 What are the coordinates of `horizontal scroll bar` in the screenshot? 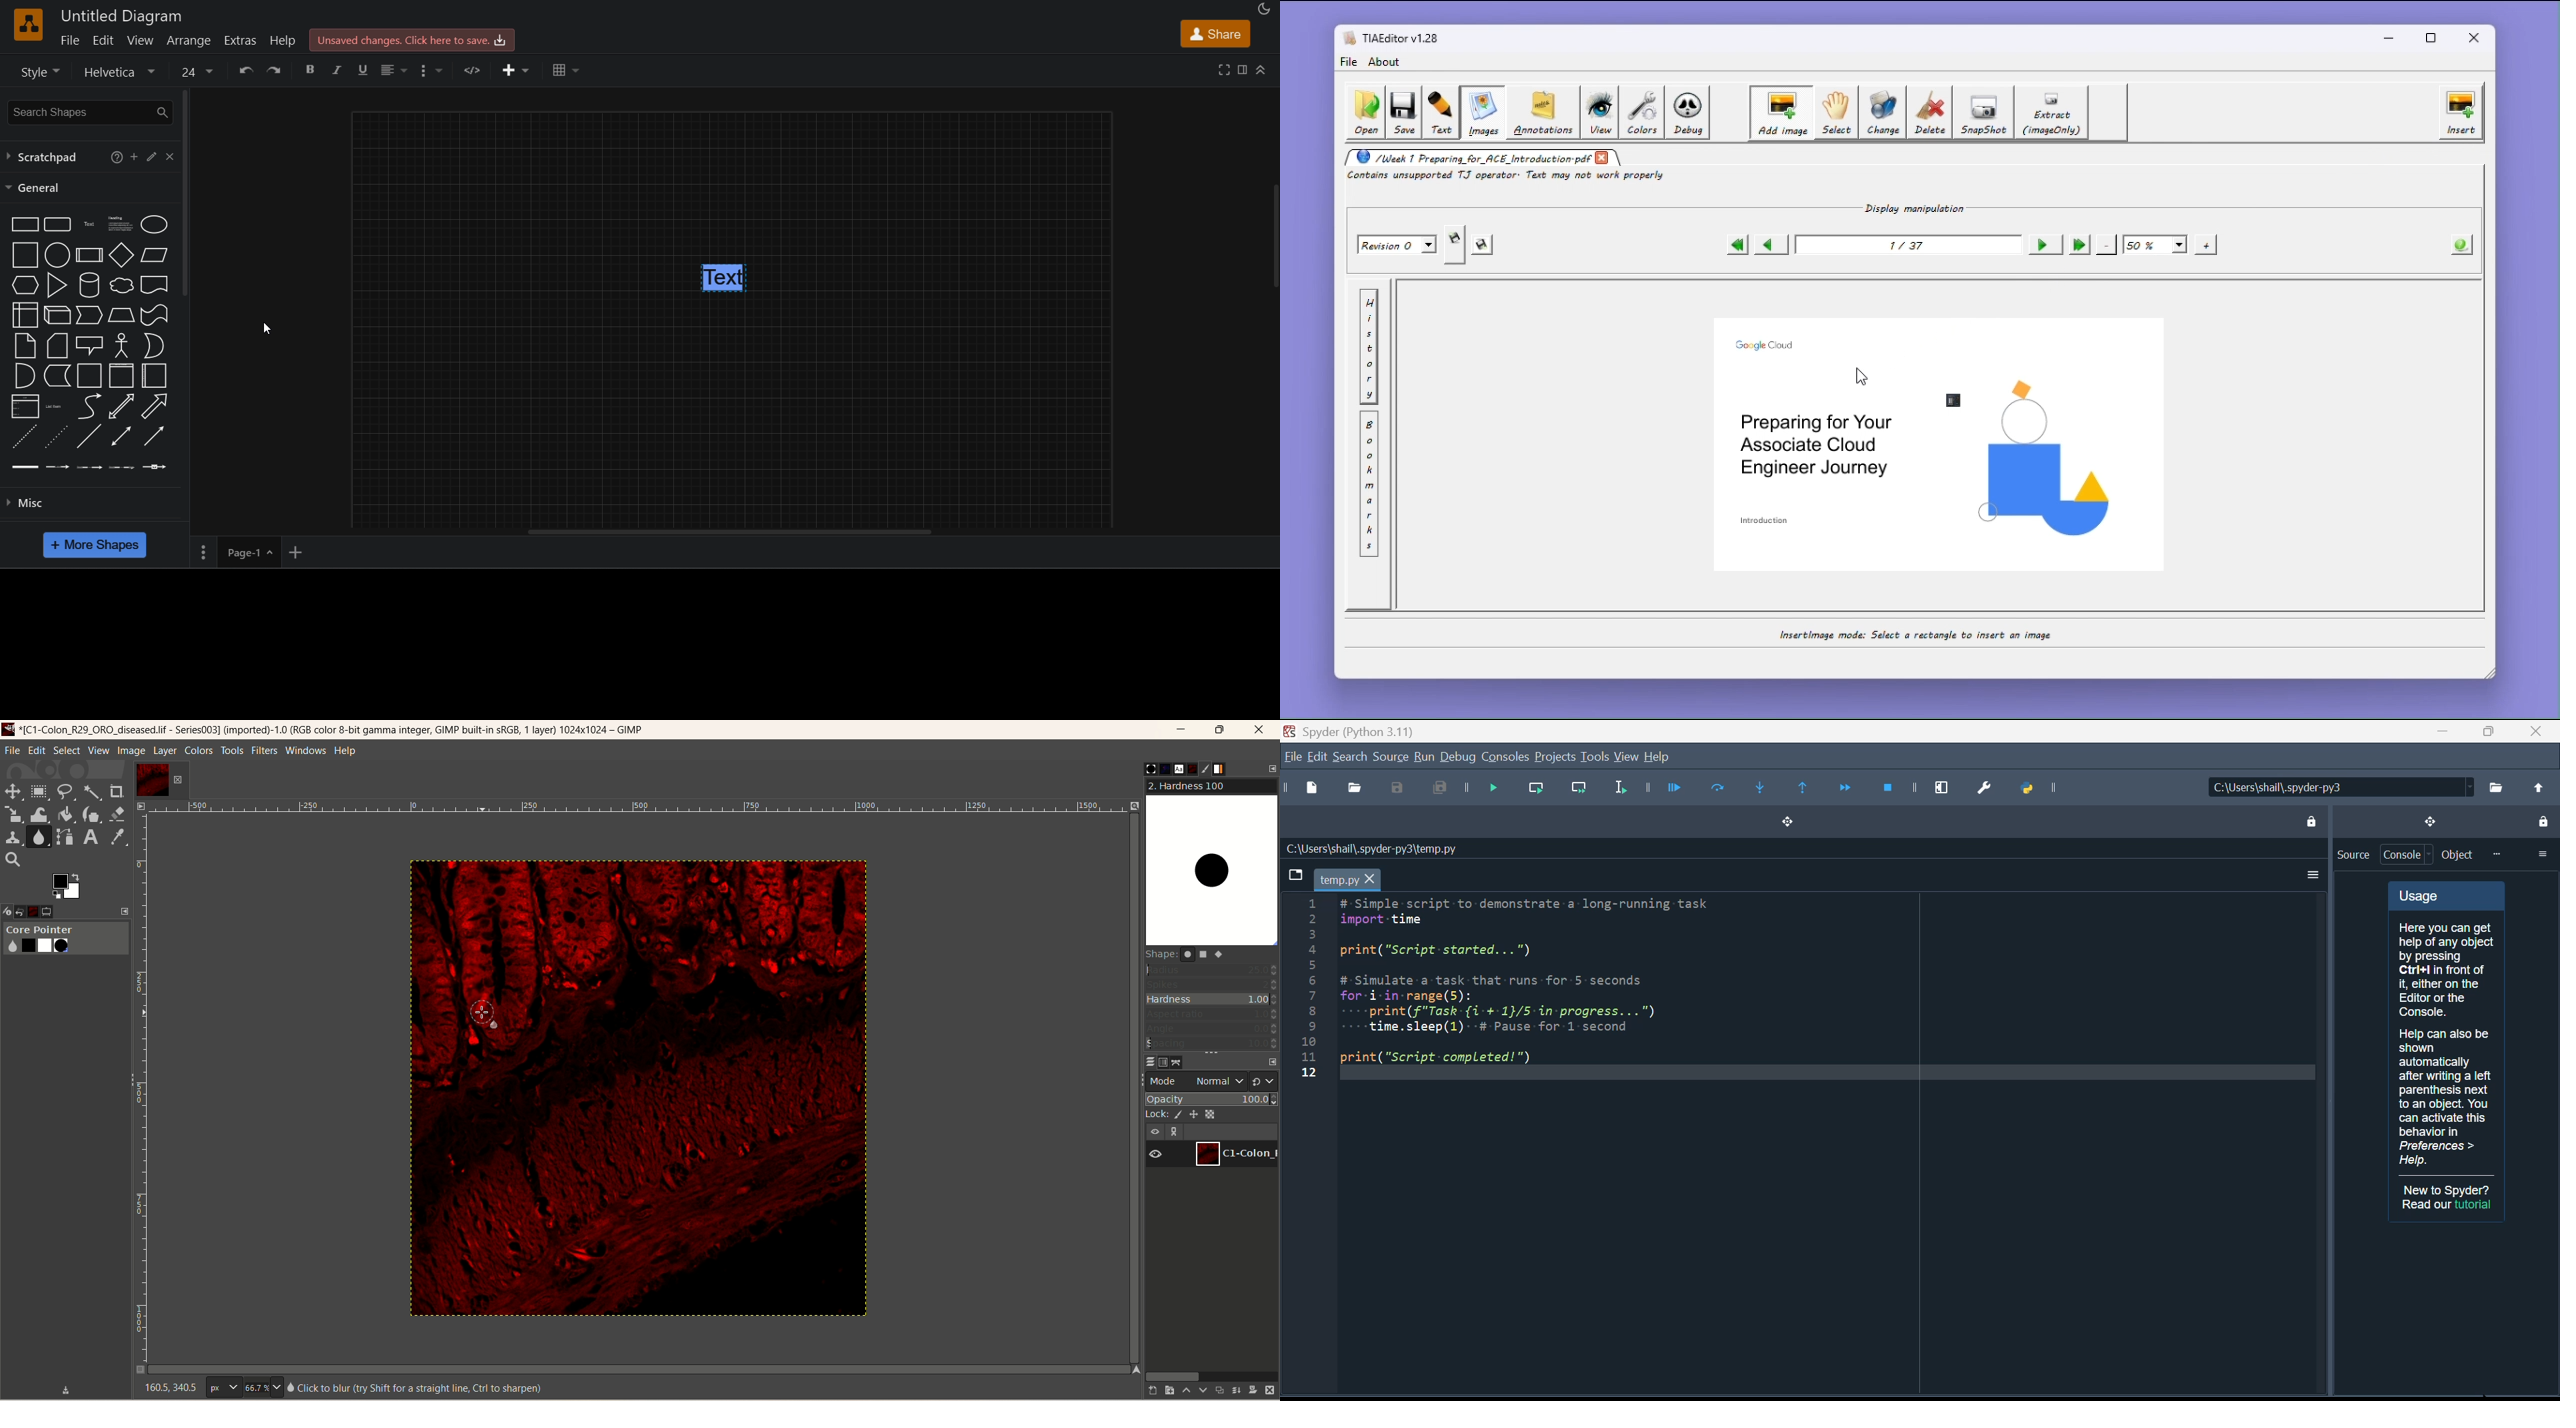 It's located at (728, 532).